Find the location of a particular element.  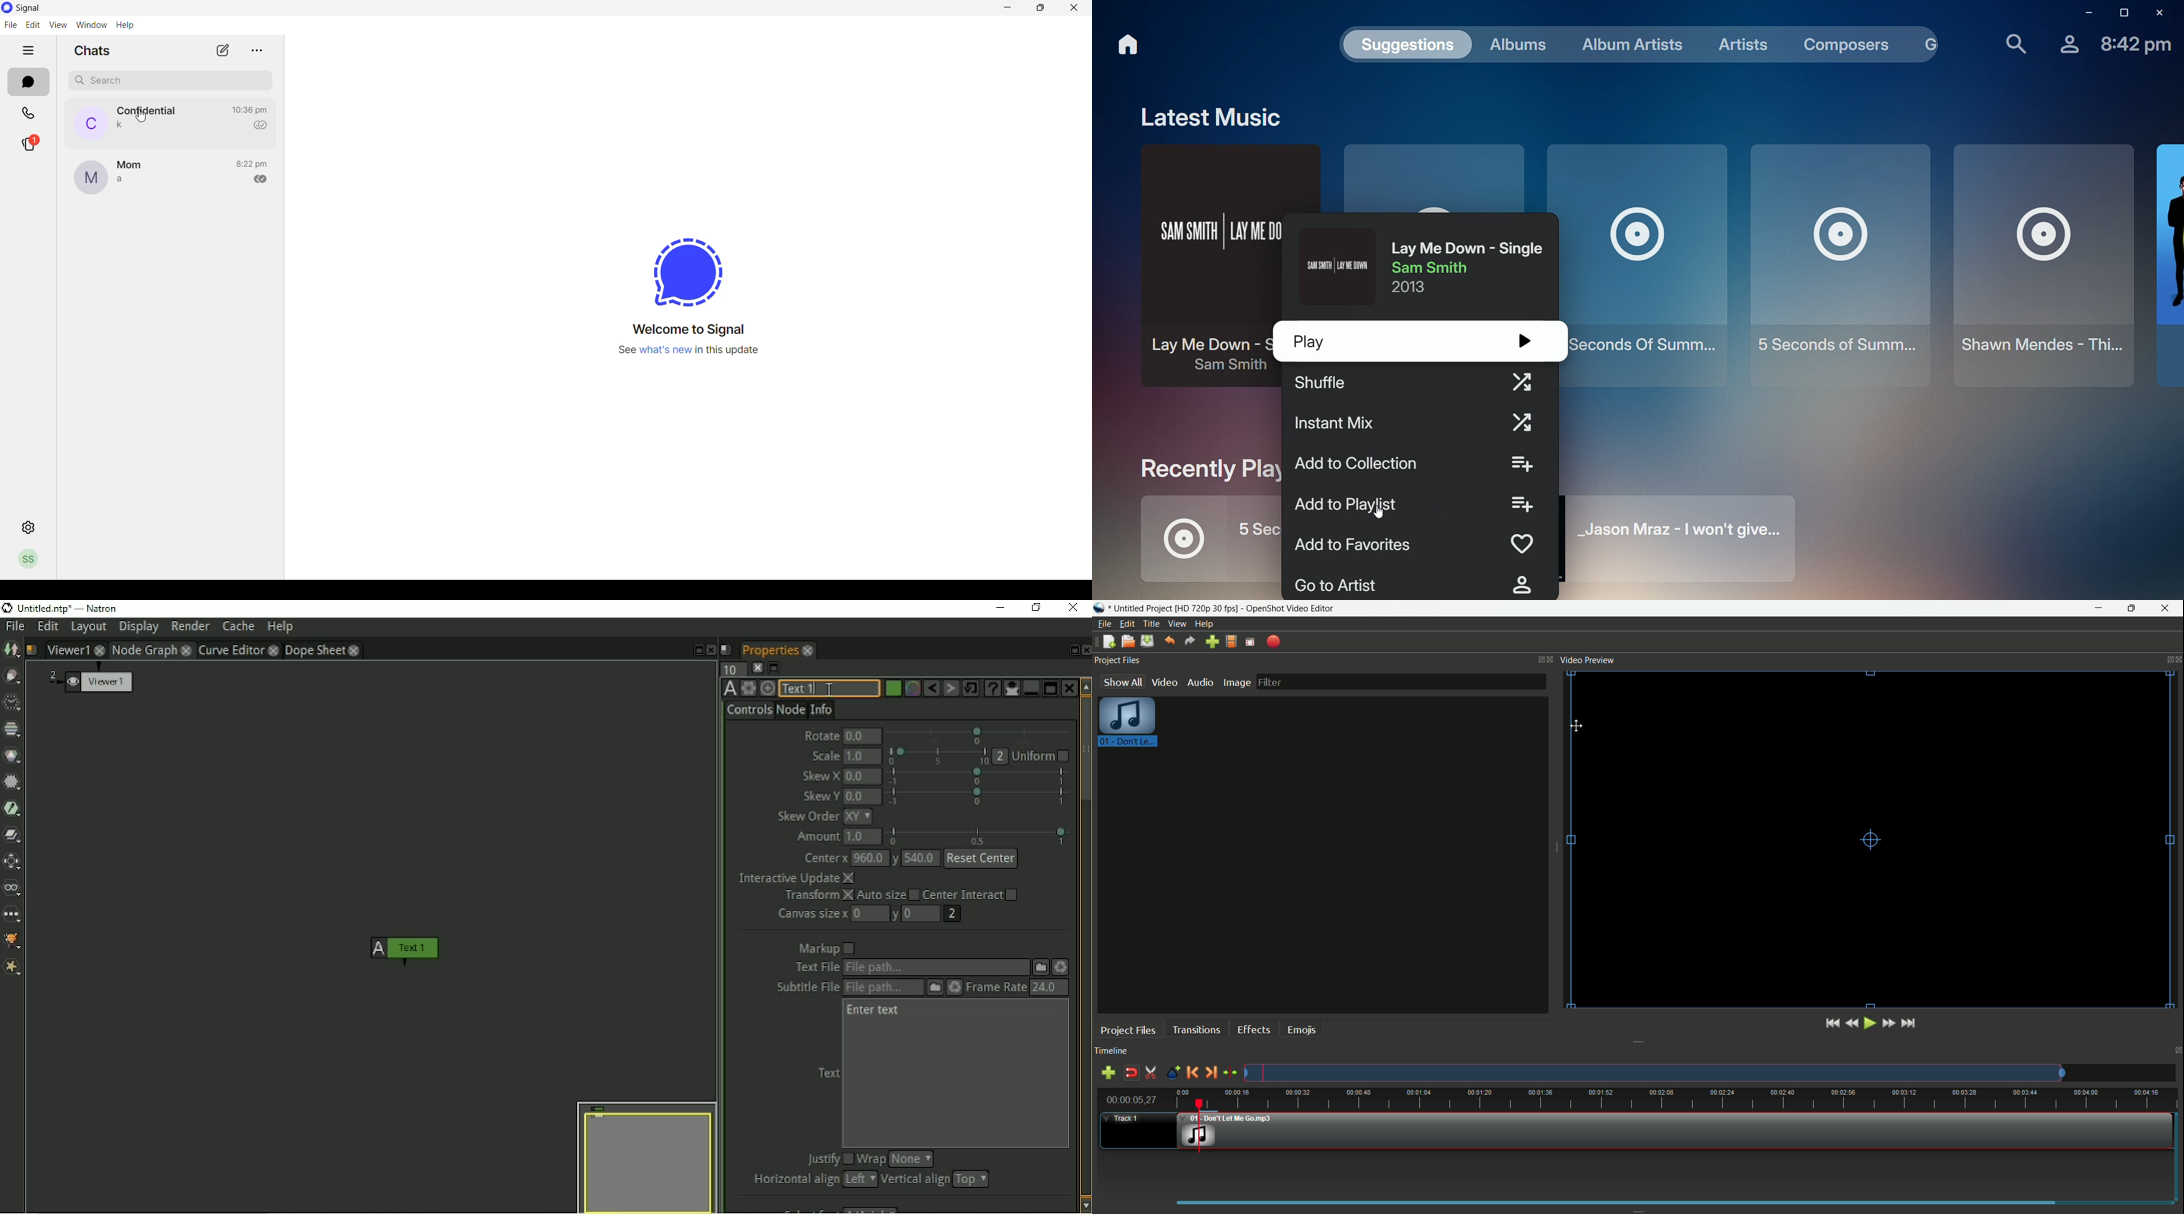

last message time is located at coordinates (253, 164).